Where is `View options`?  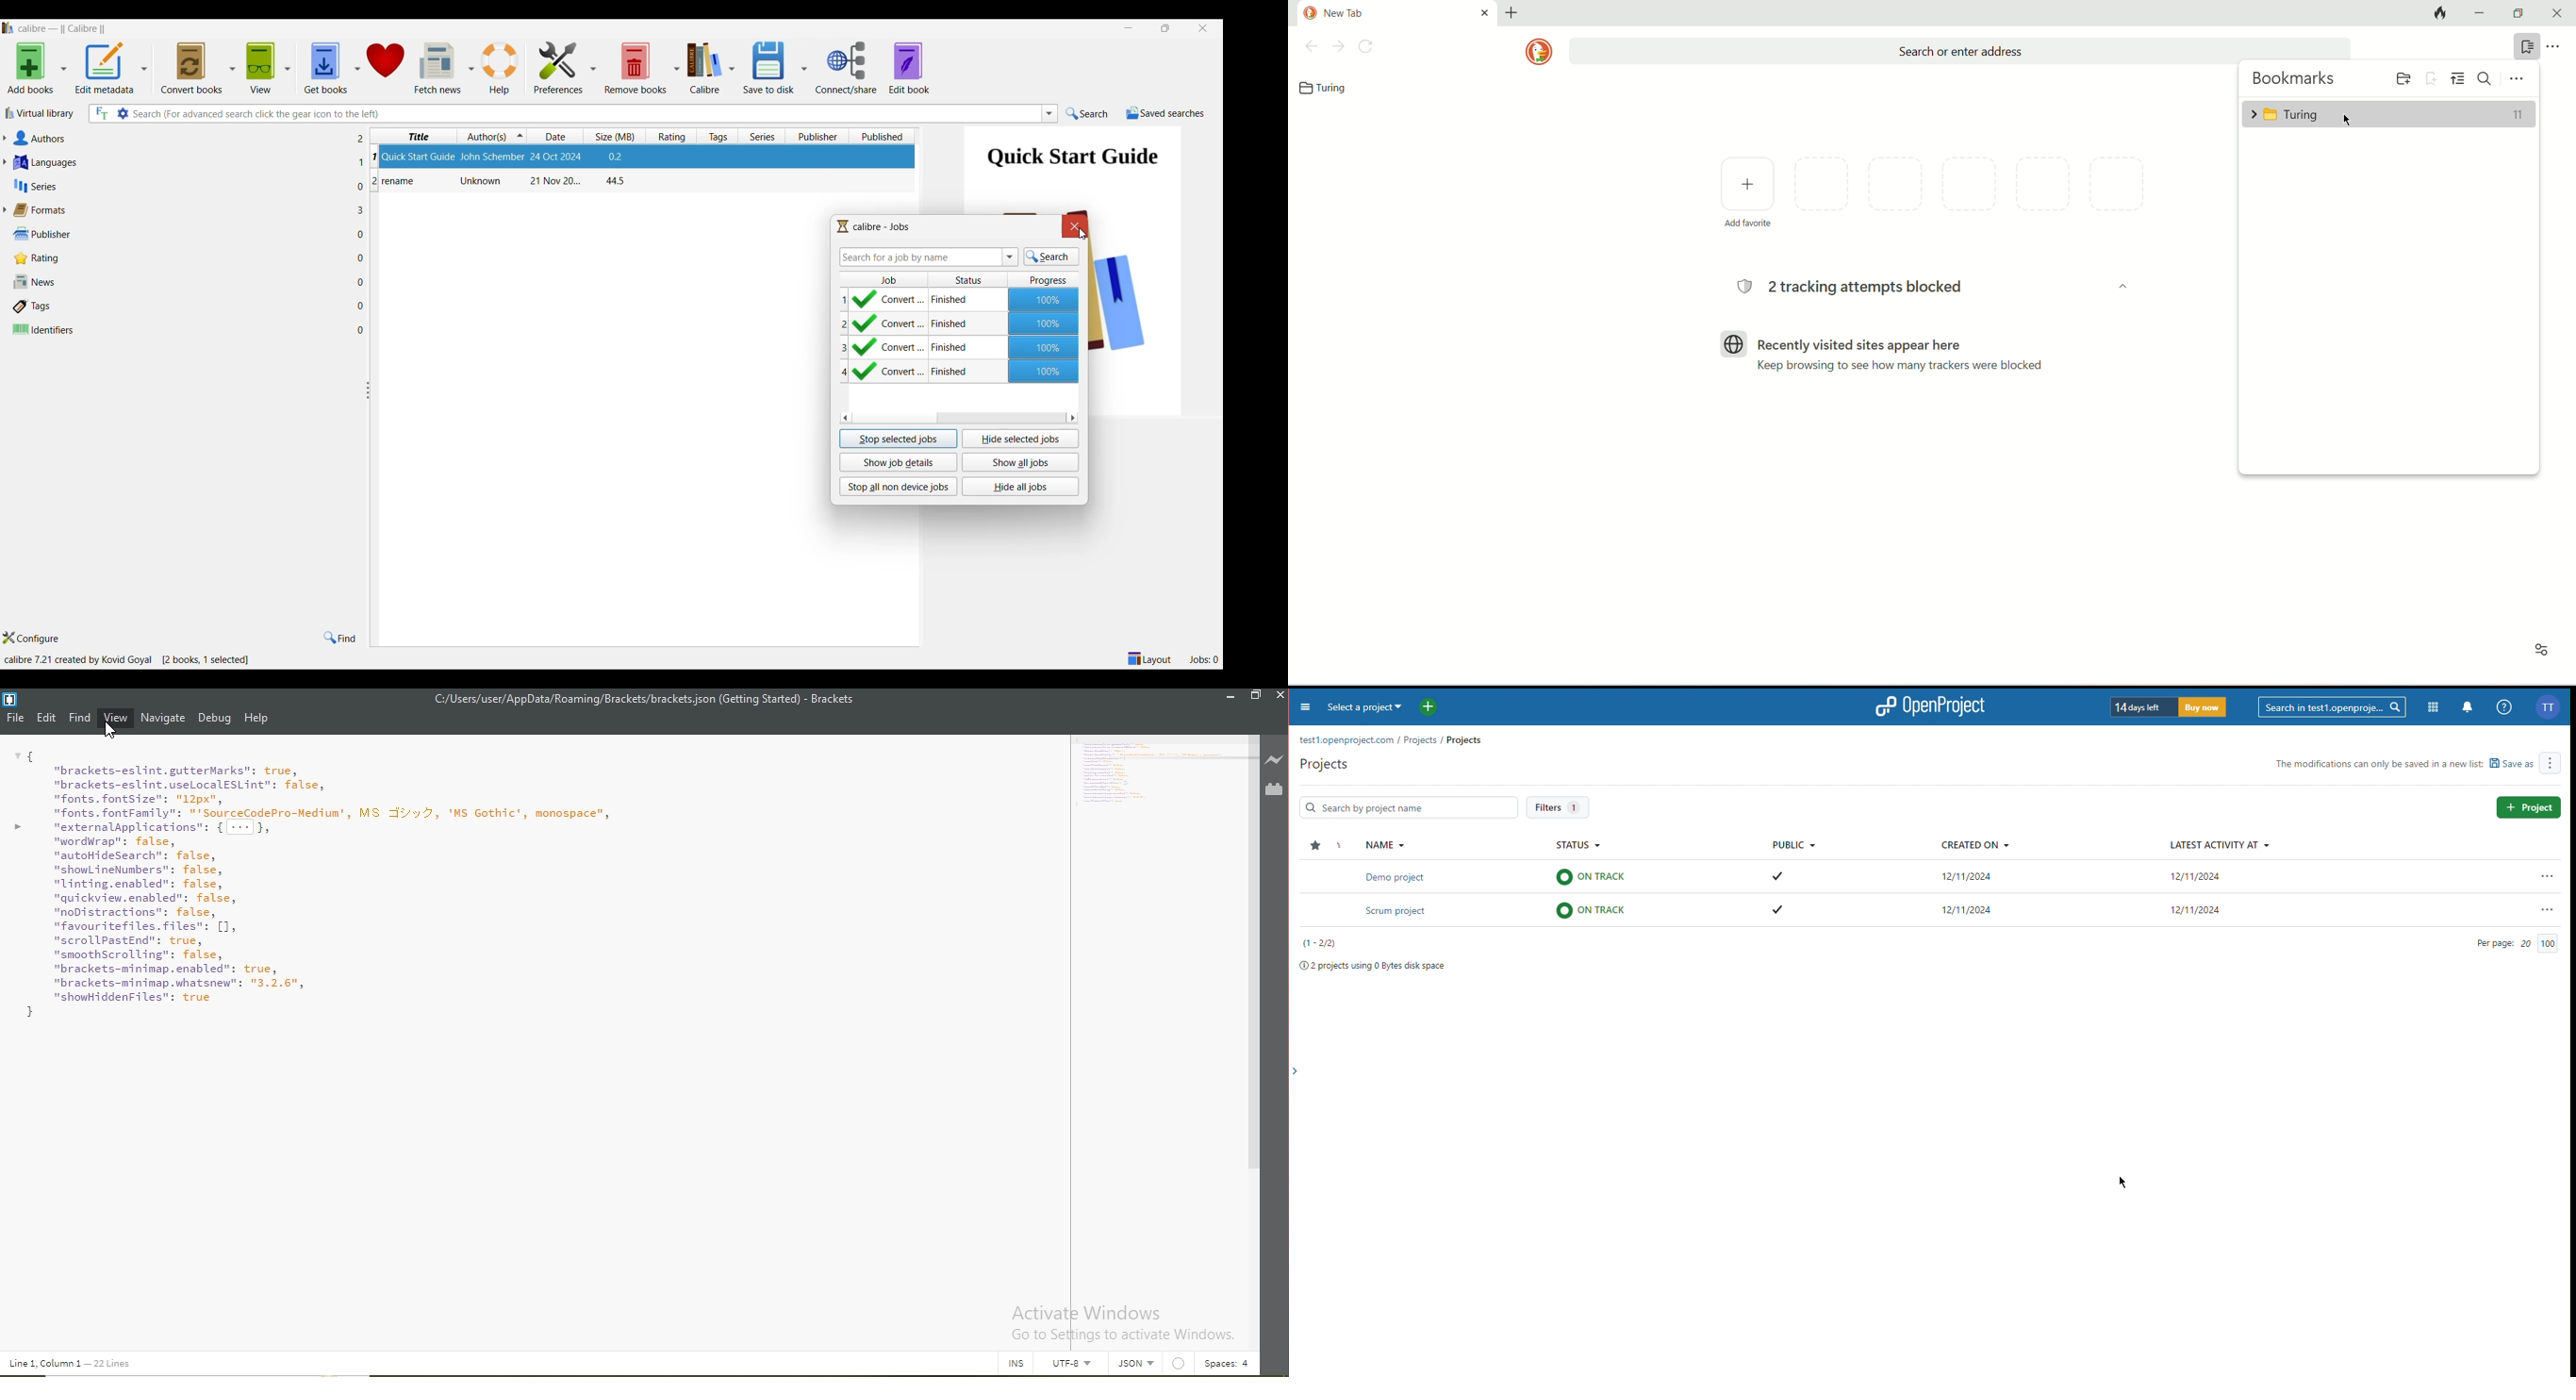
View options is located at coordinates (287, 68).